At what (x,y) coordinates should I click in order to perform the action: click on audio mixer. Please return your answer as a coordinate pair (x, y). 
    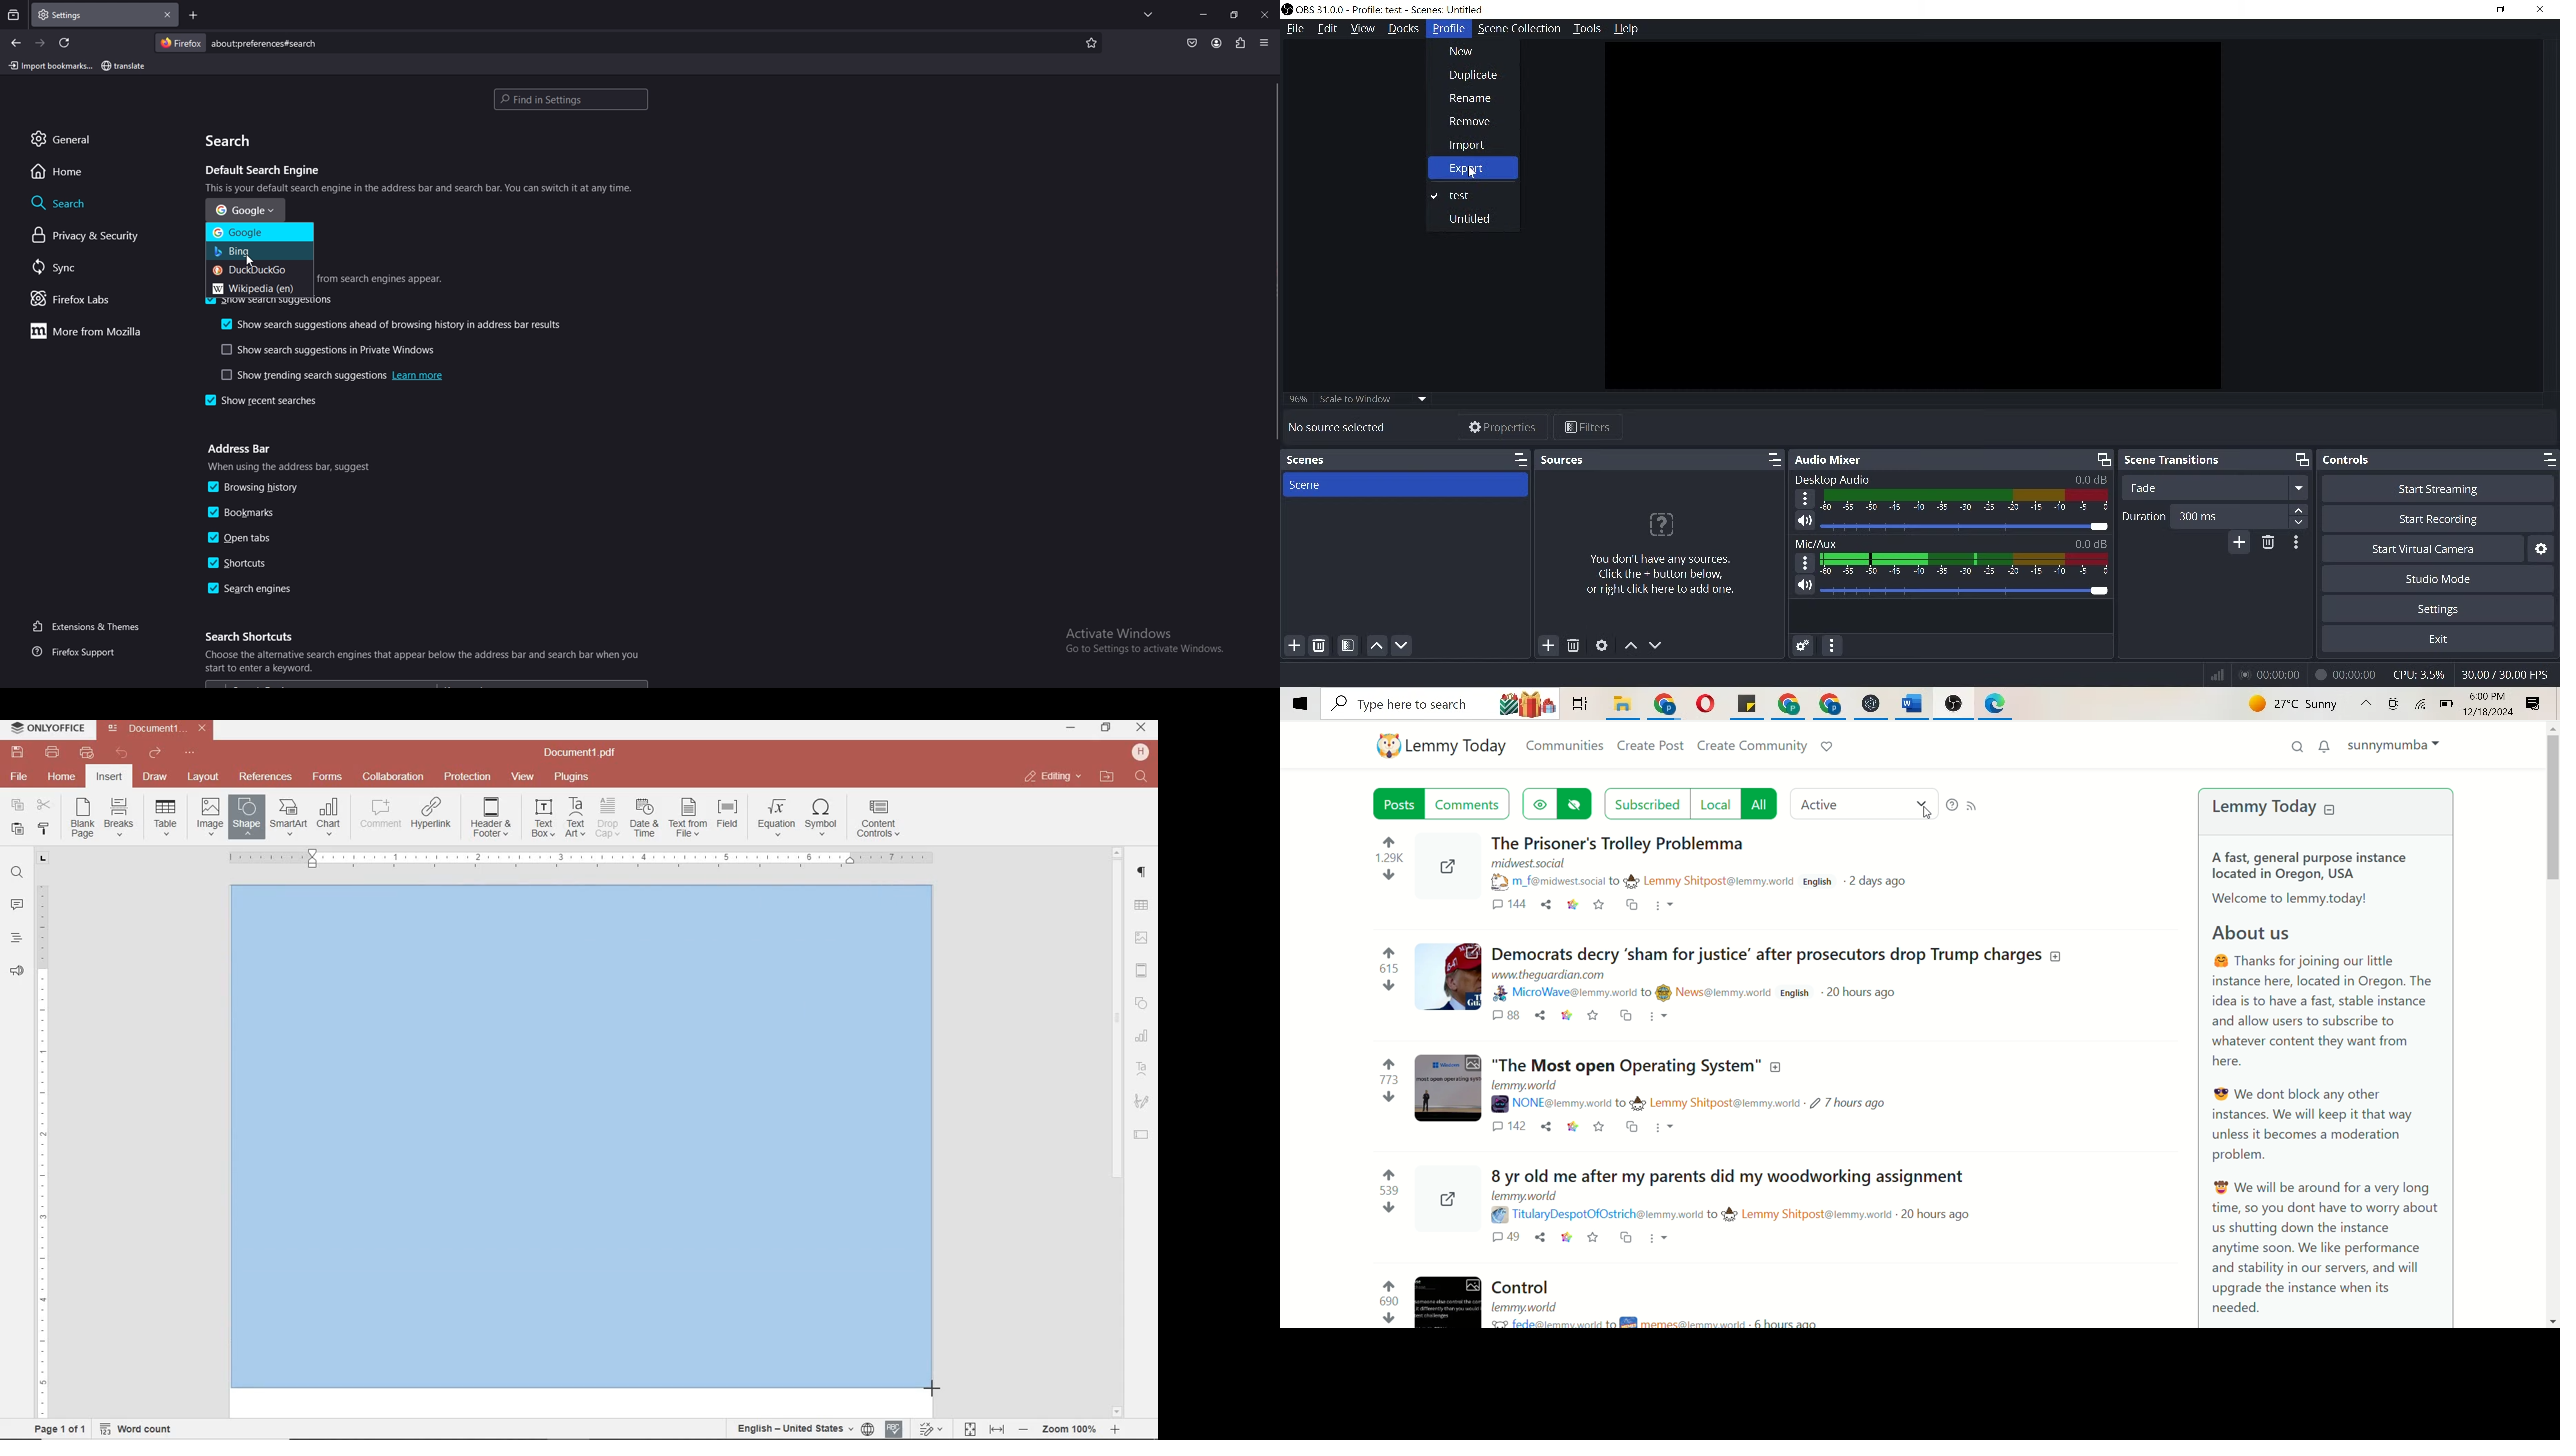
    Looking at the image, I should click on (1838, 458).